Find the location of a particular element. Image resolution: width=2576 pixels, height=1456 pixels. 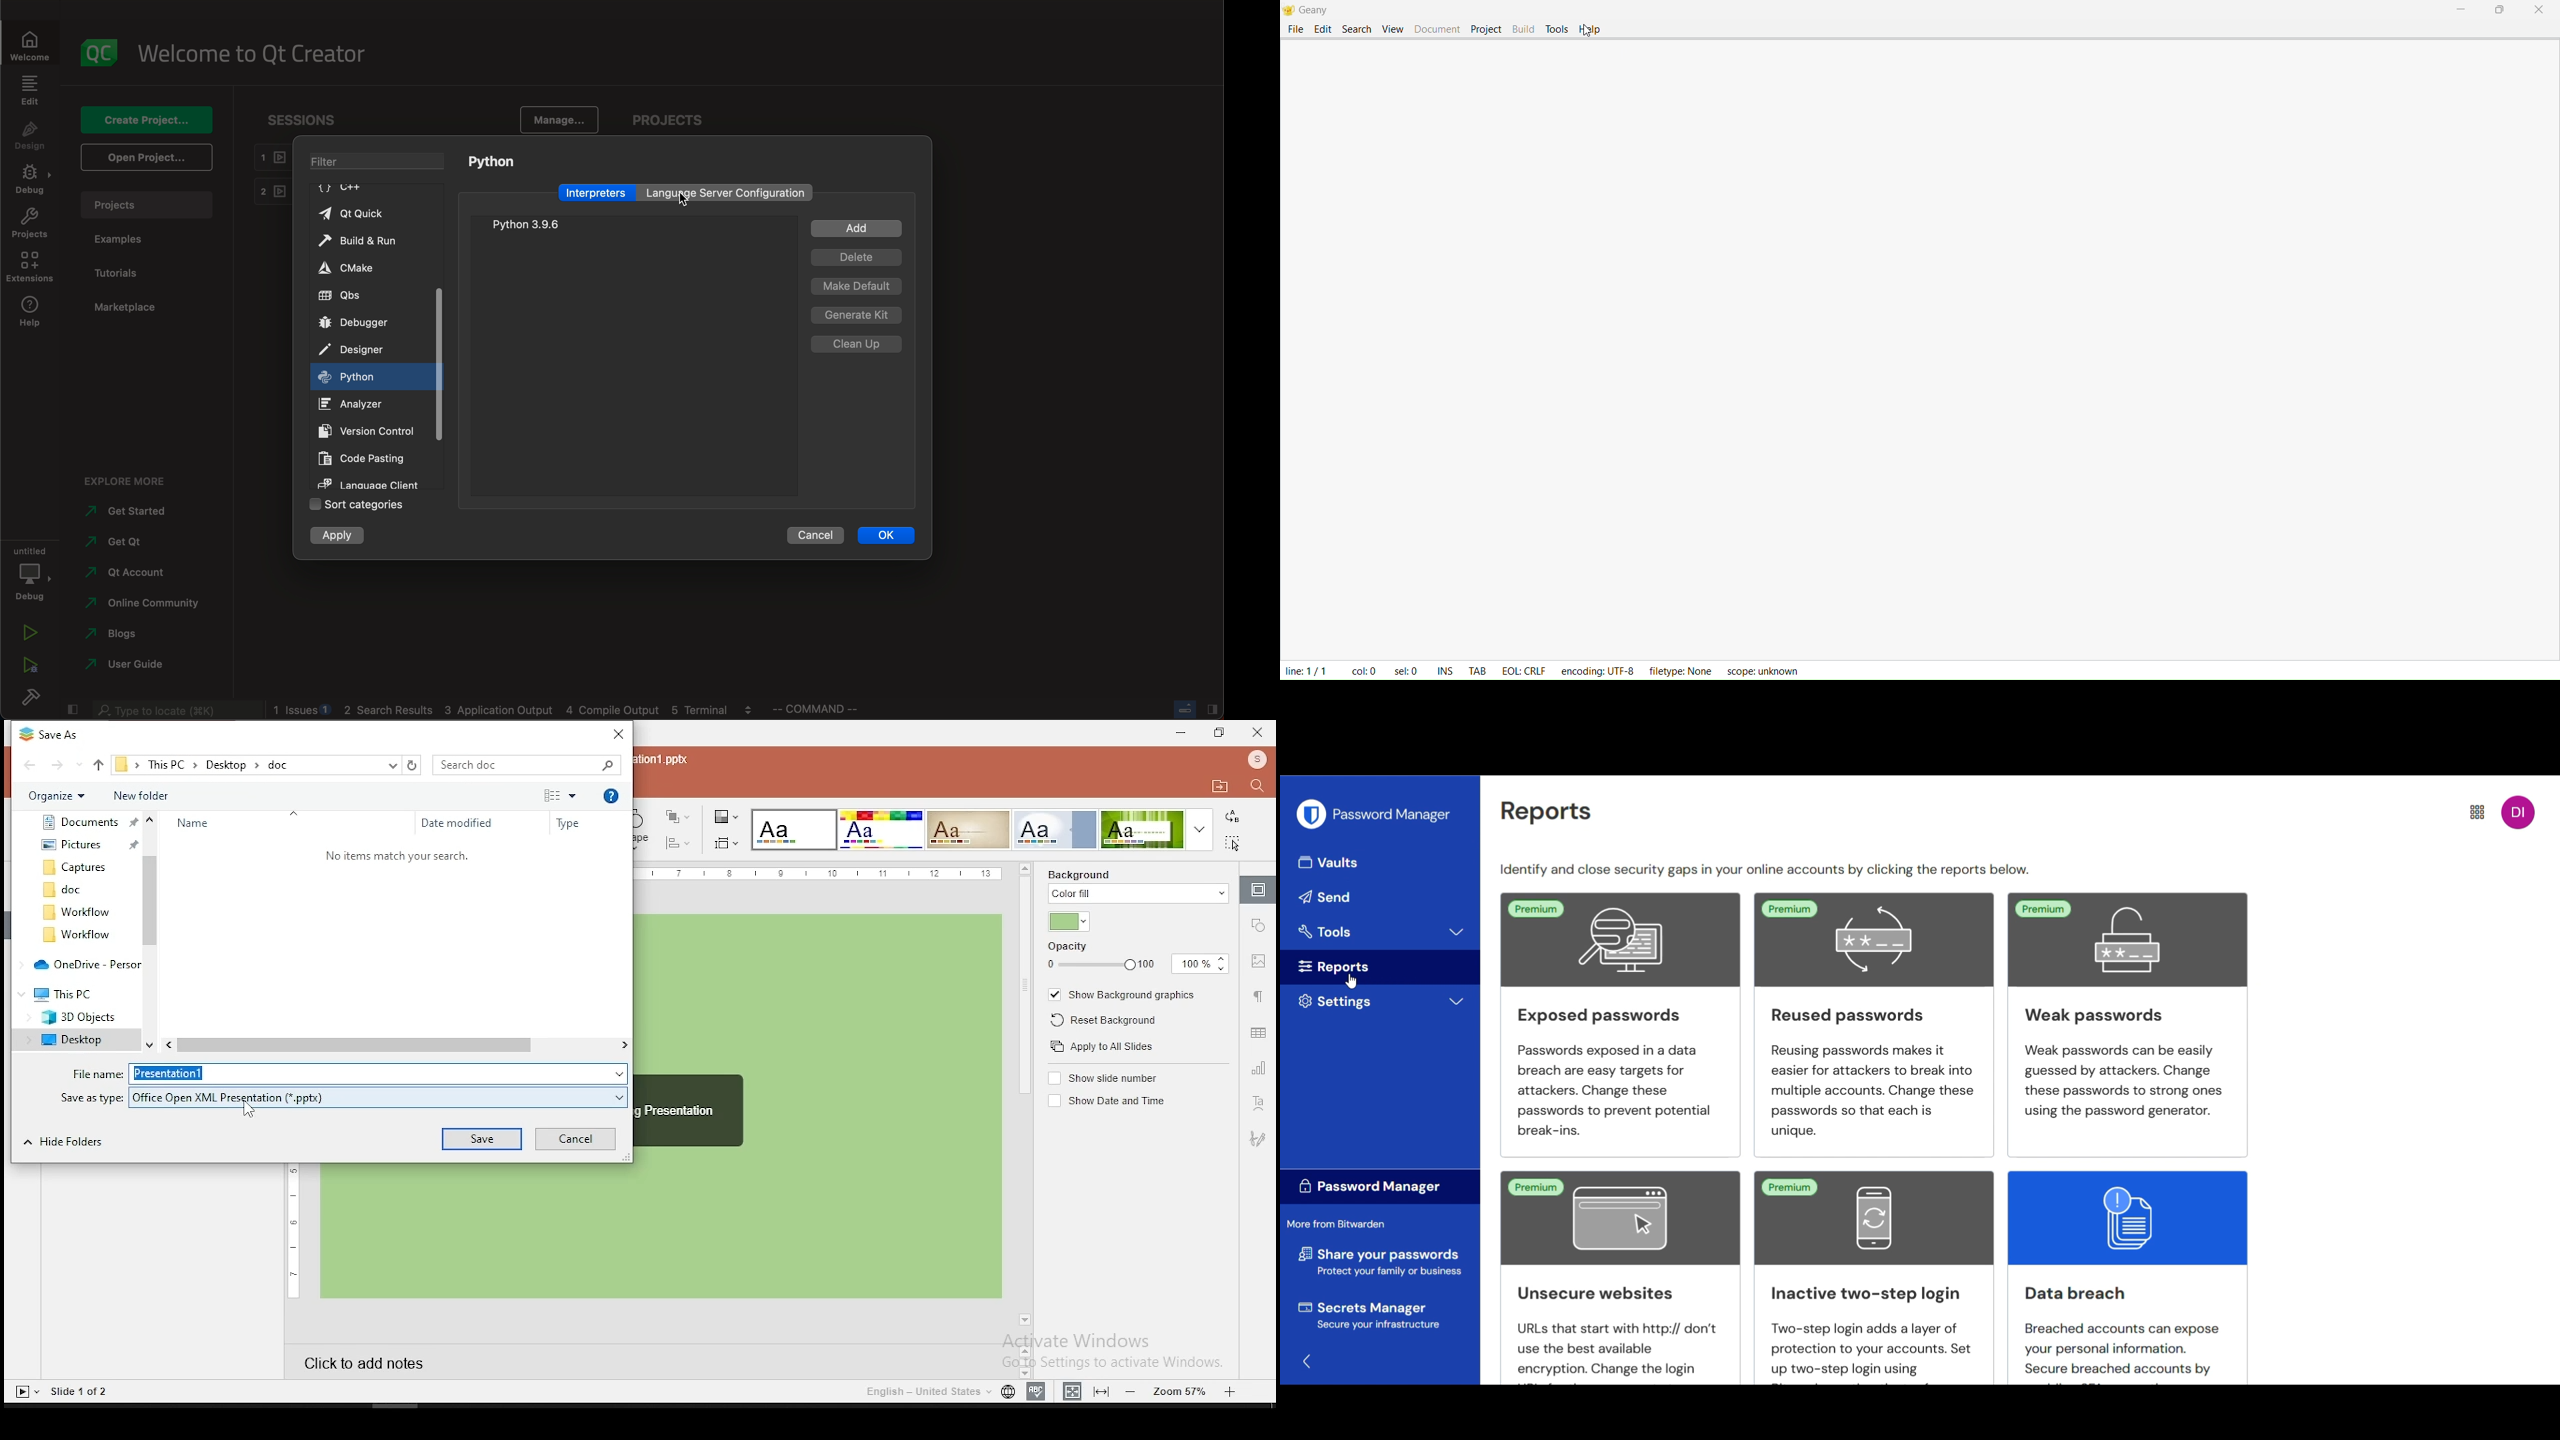

click to add notes is located at coordinates (435, 1365).